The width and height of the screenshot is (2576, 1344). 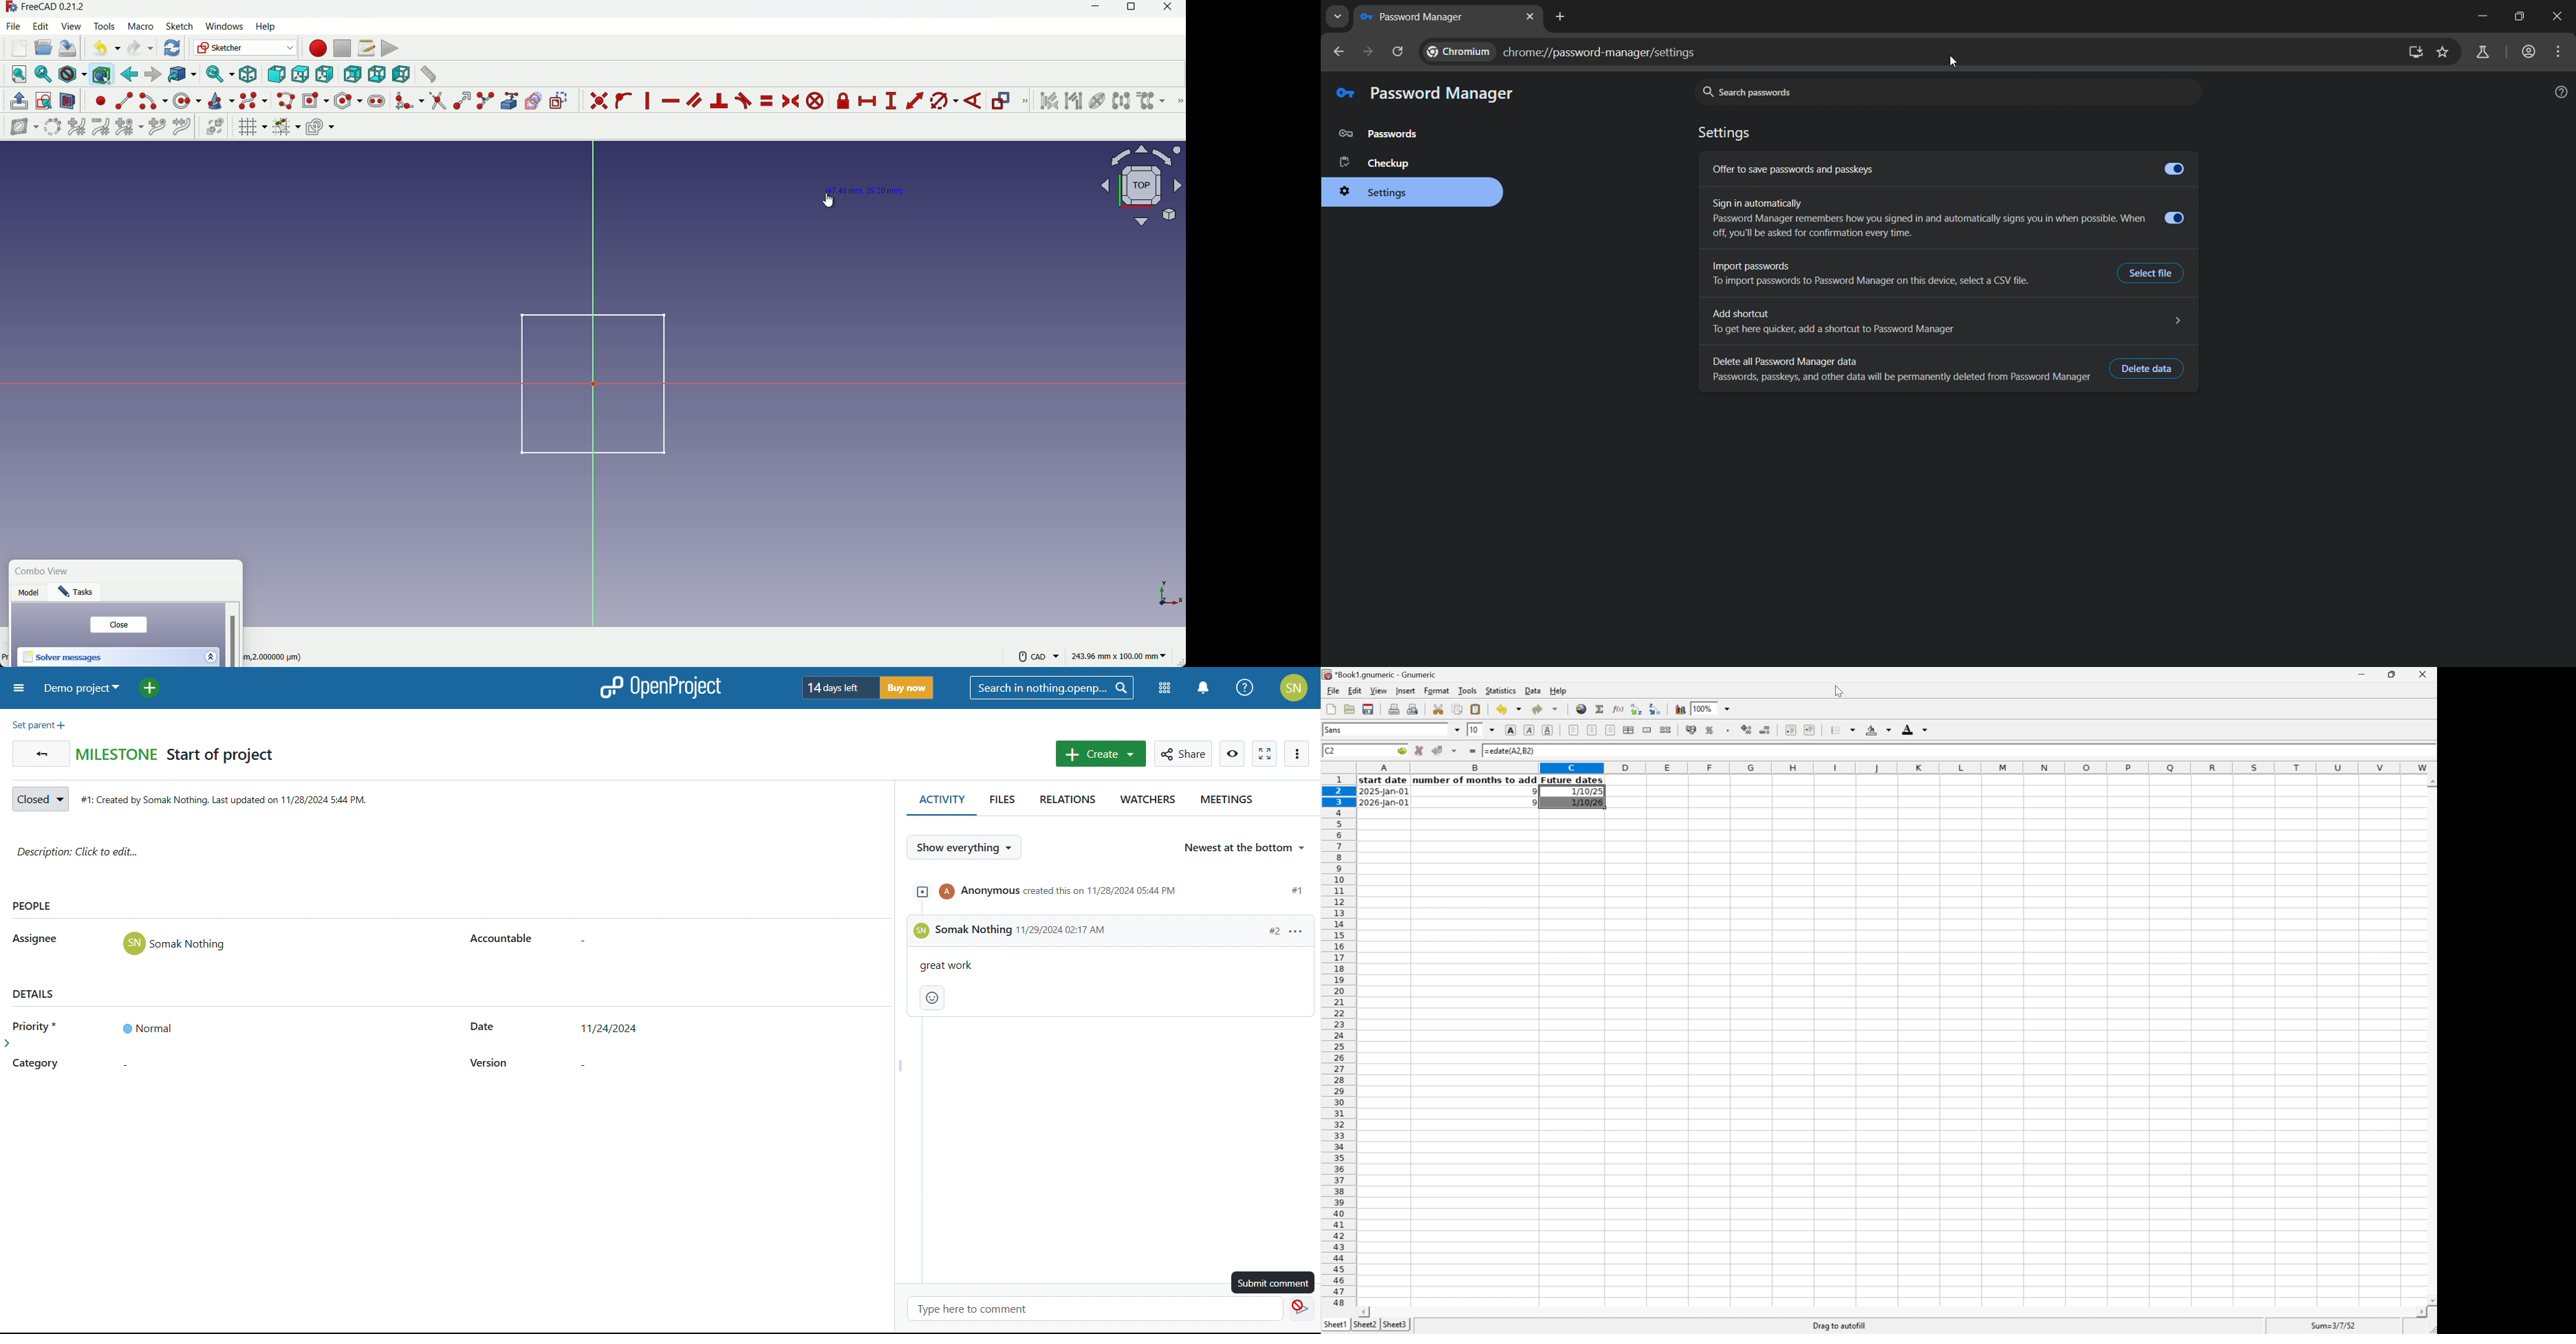 I want to click on 9, so click(x=1531, y=803).